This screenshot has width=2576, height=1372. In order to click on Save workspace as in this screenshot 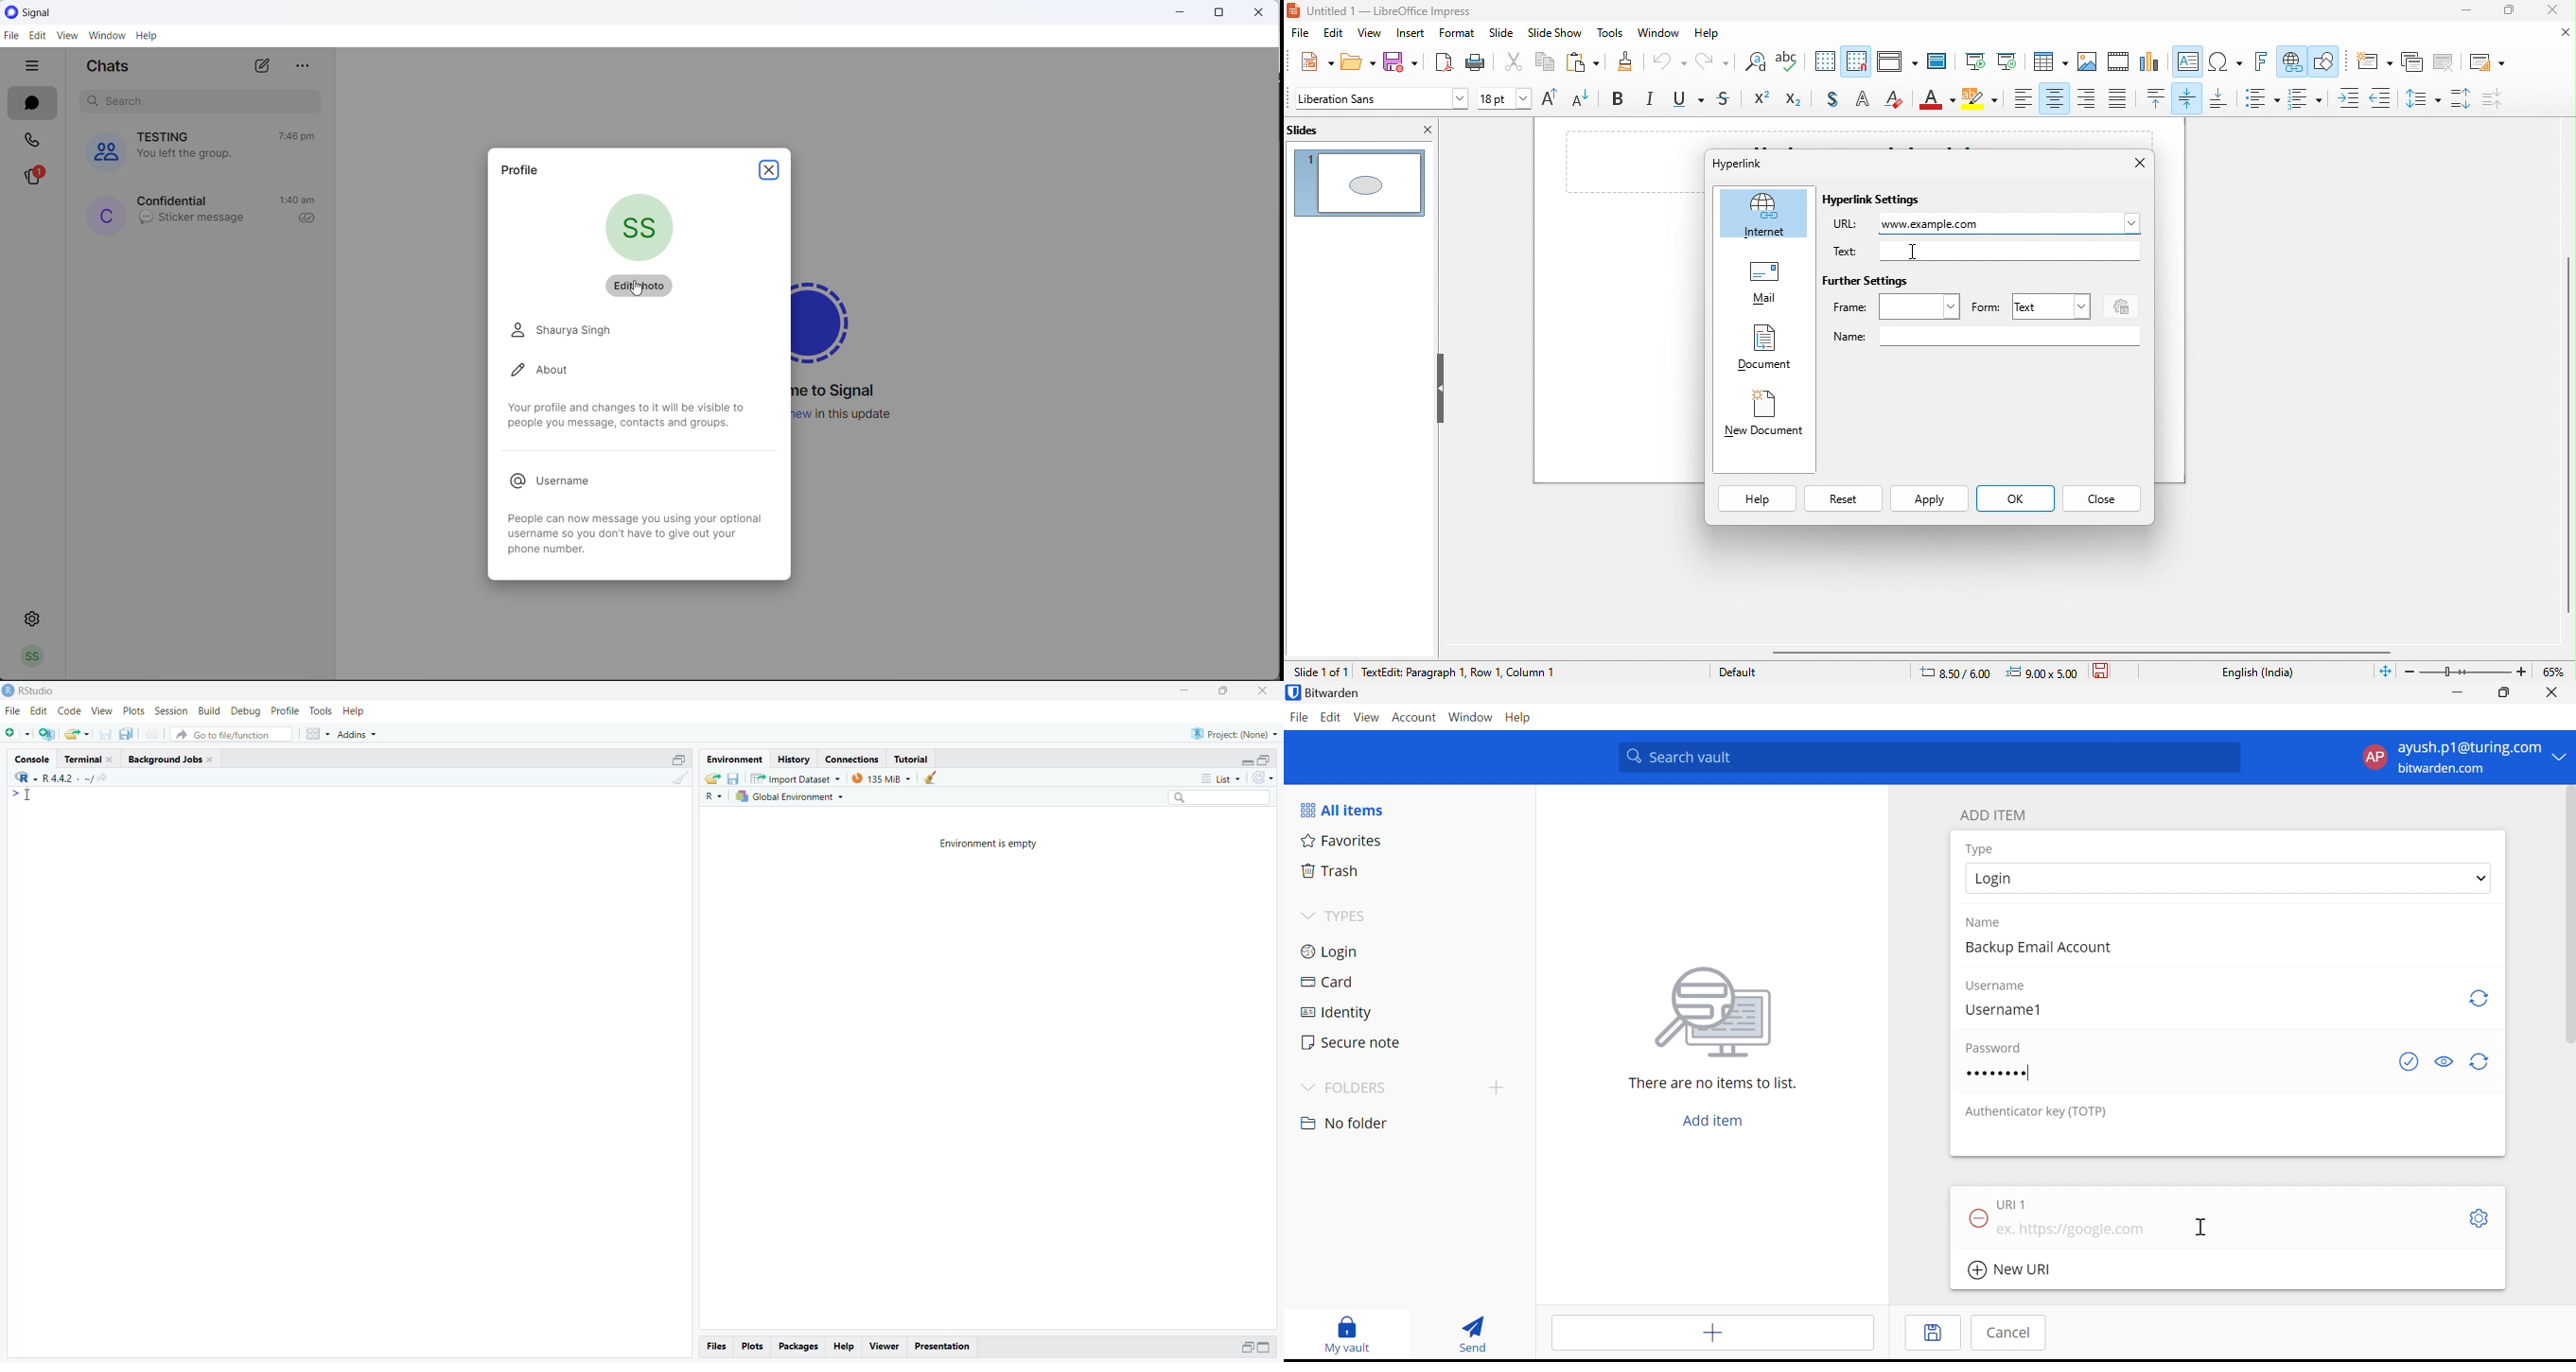, I will do `click(734, 777)`.